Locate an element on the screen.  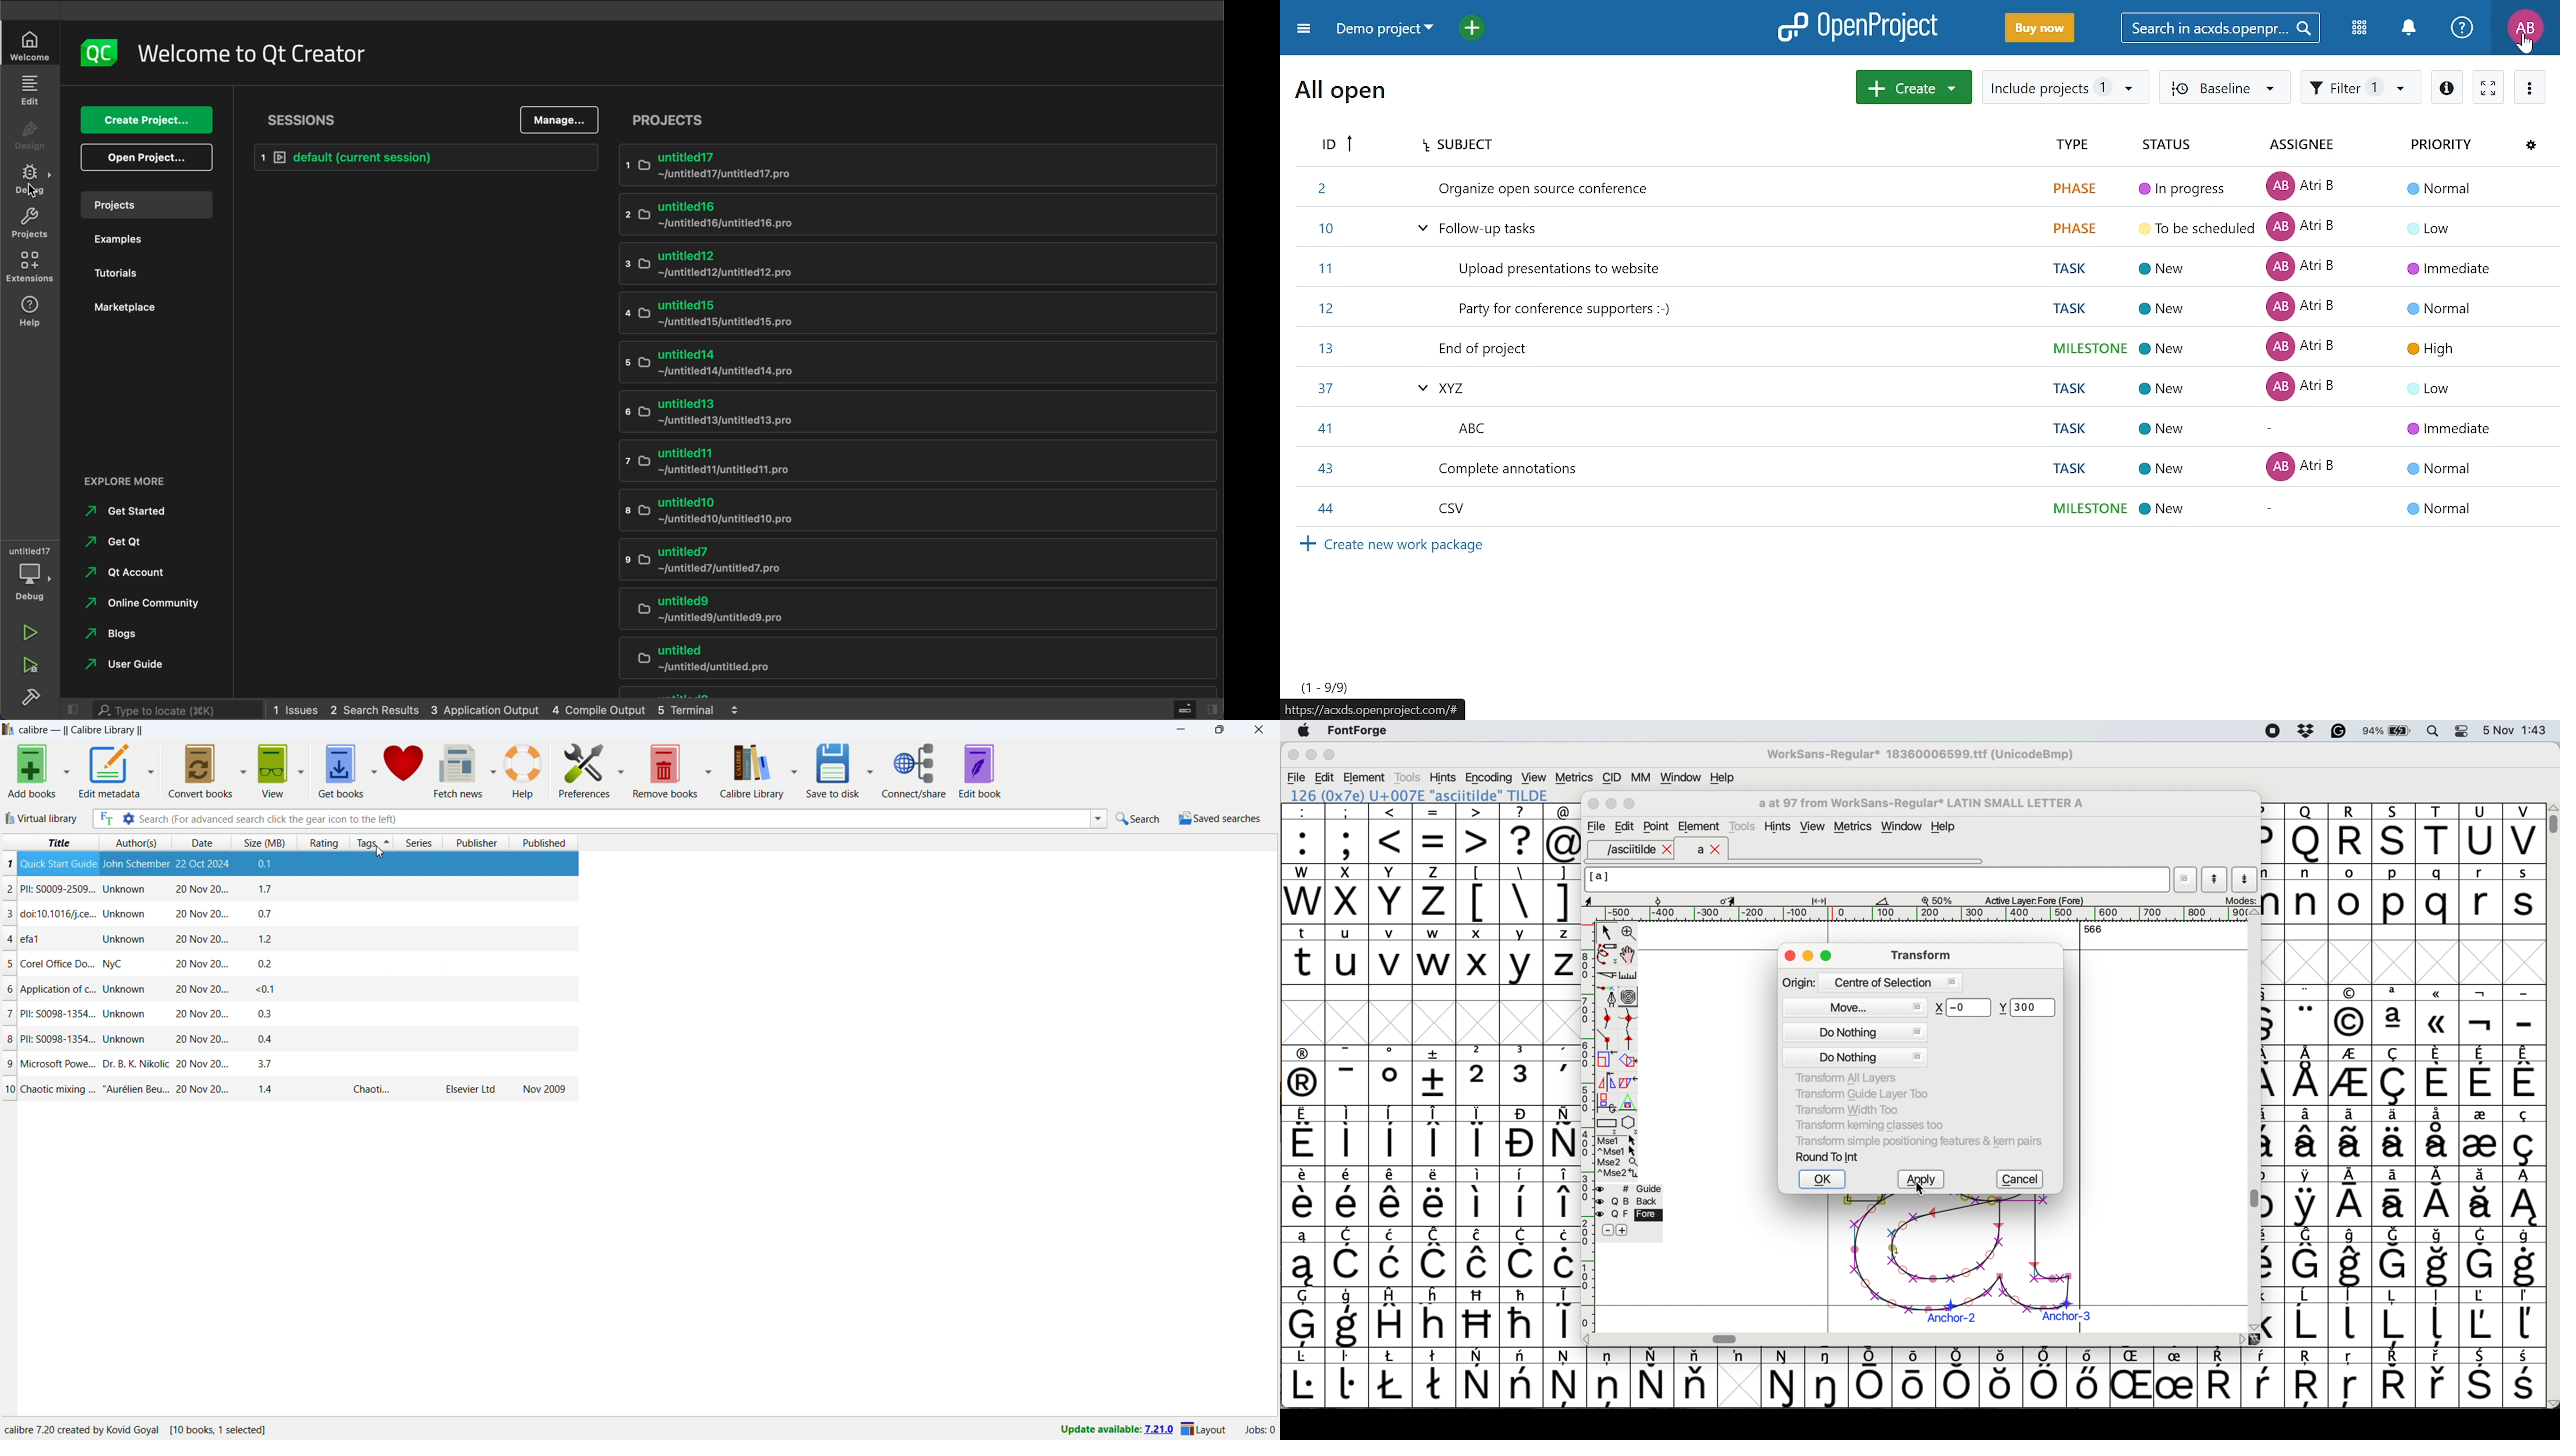
saved searches menu is located at coordinates (1219, 818).